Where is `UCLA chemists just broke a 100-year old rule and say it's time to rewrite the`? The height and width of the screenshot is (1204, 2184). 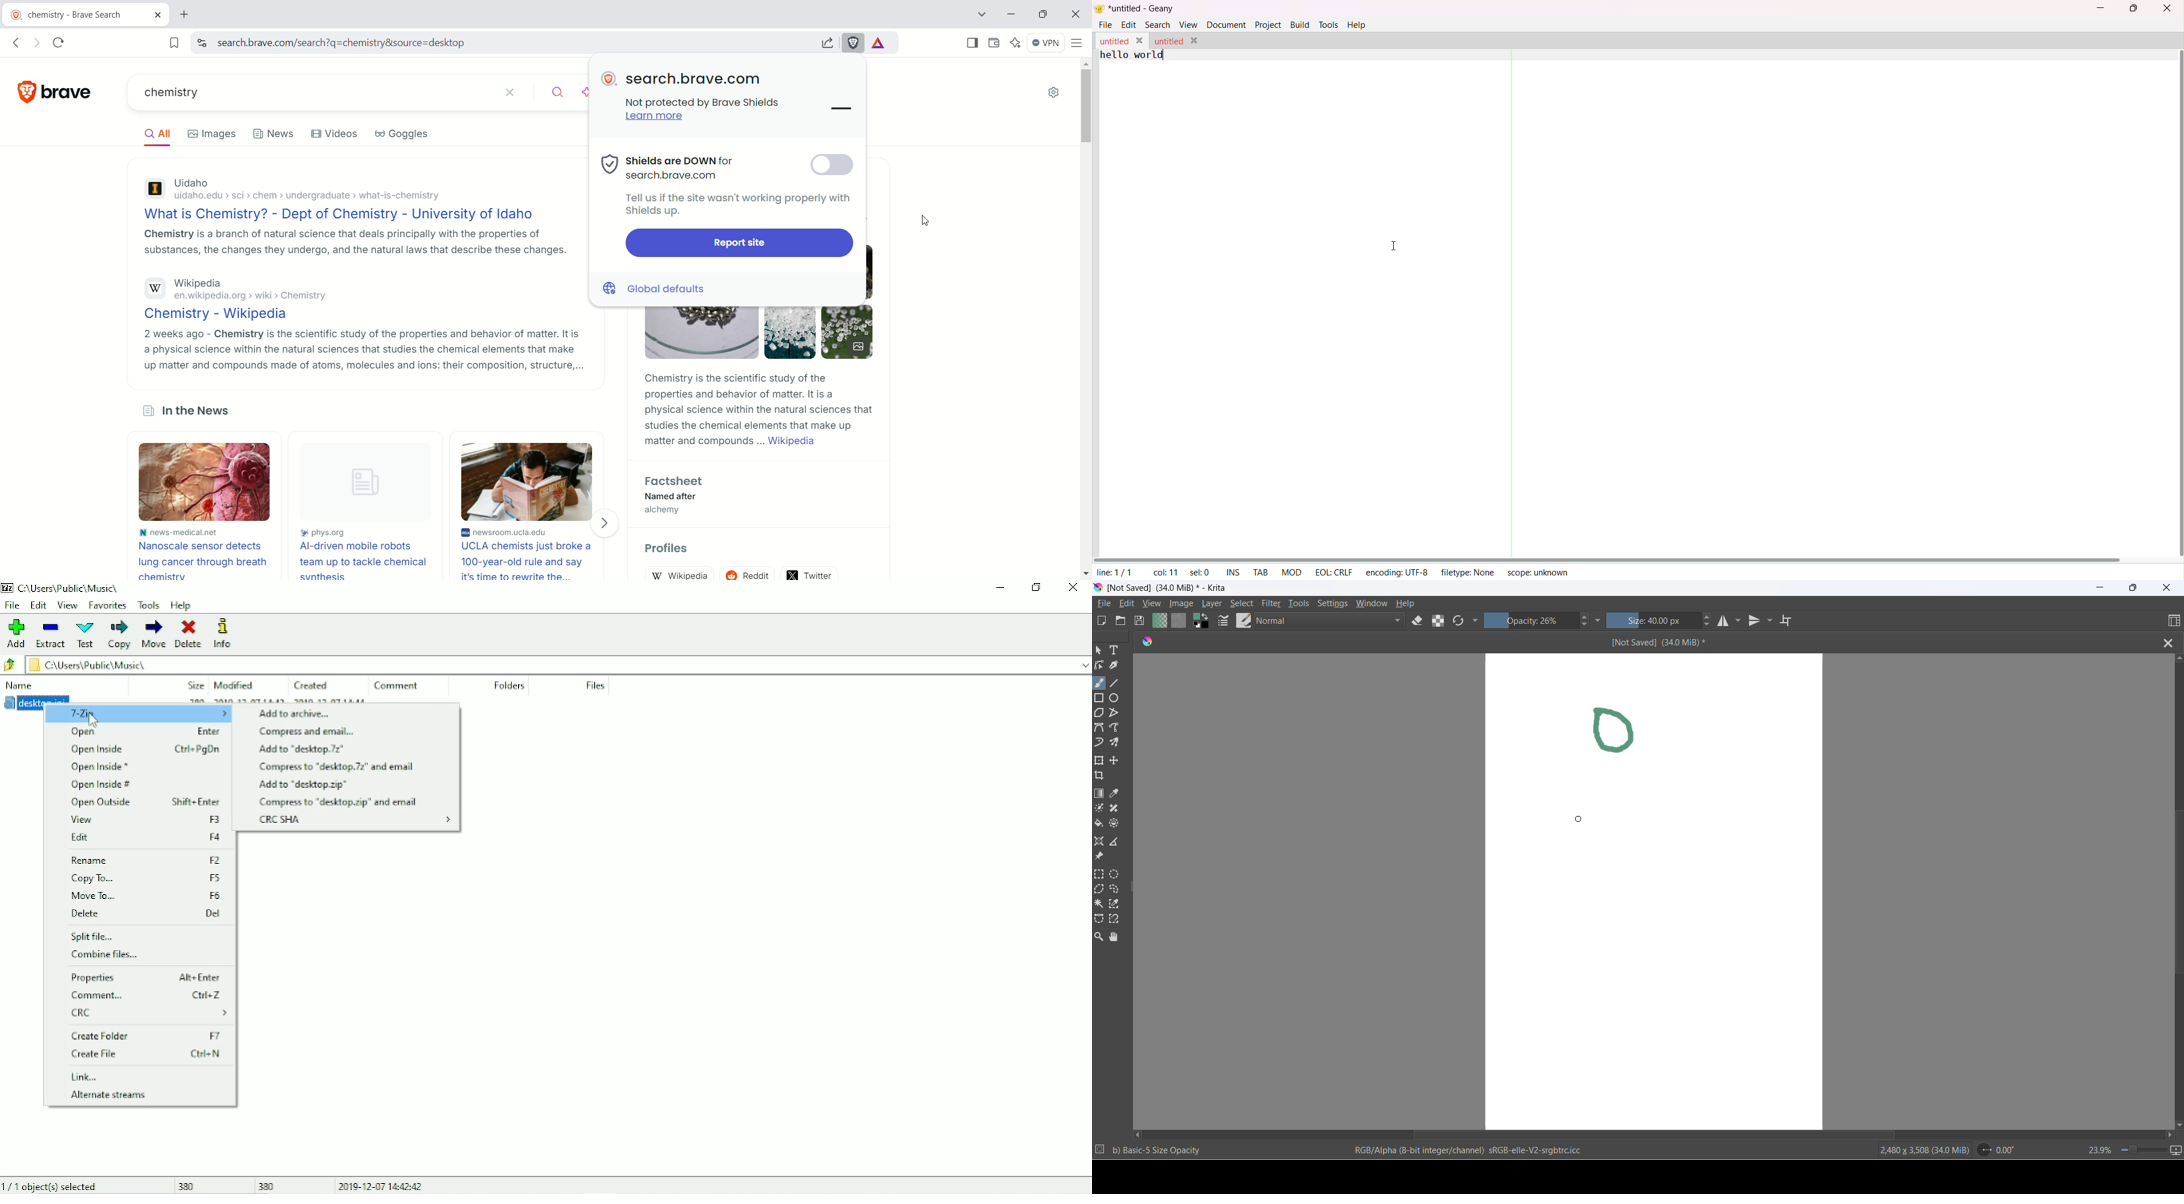 UCLA chemists just broke a 100-year old rule and say it's time to rewrite the is located at coordinates (530, 561).